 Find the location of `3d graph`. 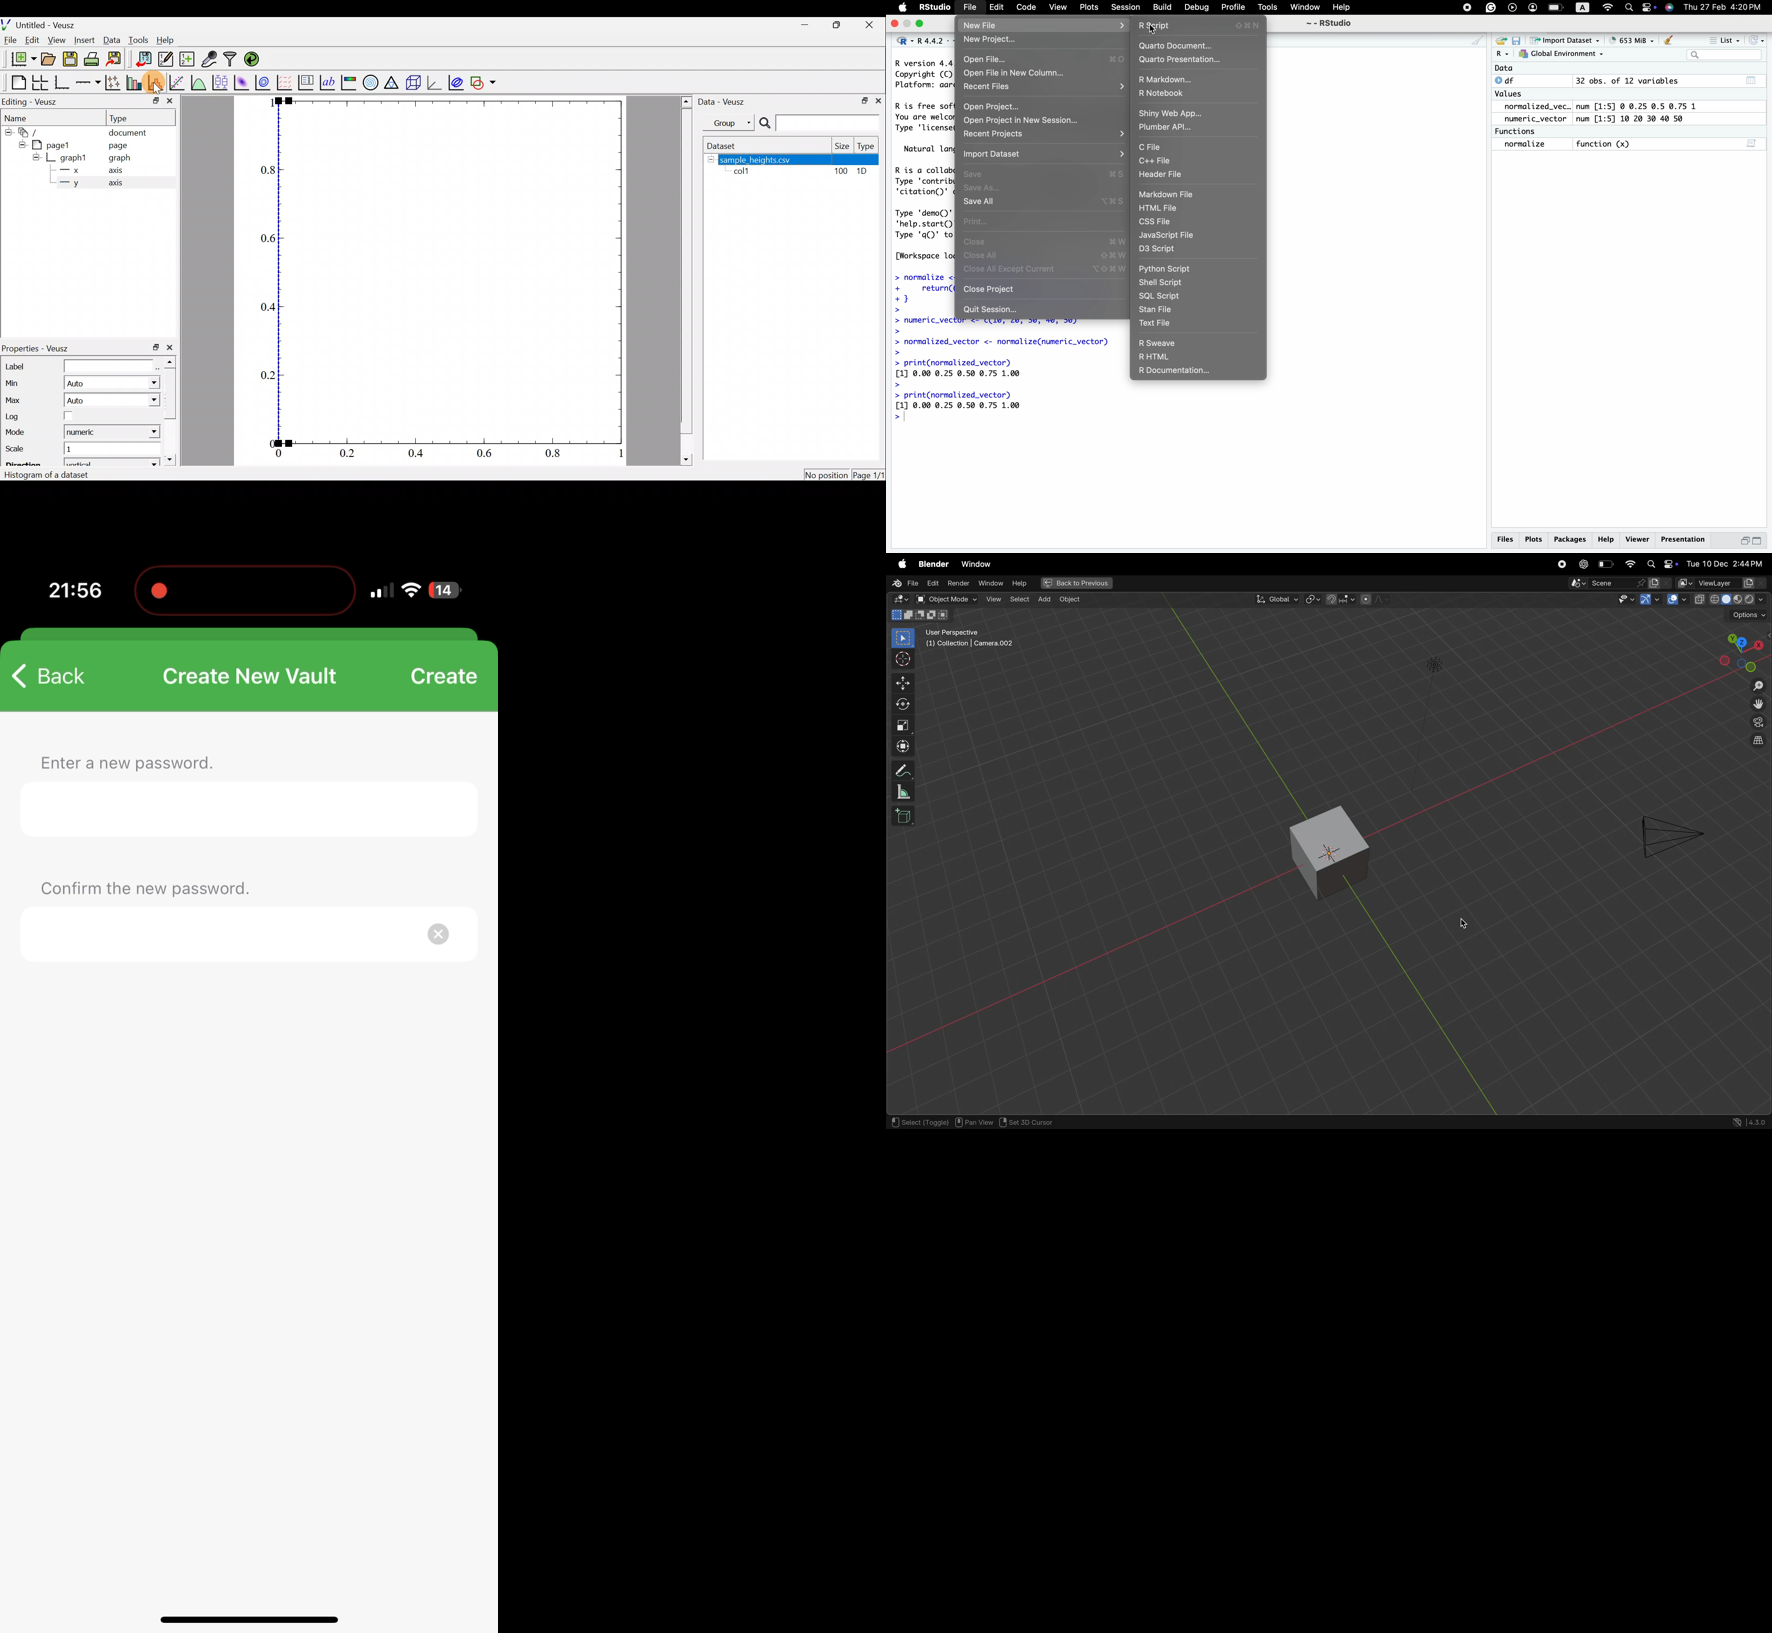

3d graph is located at coordinates (435, 83).